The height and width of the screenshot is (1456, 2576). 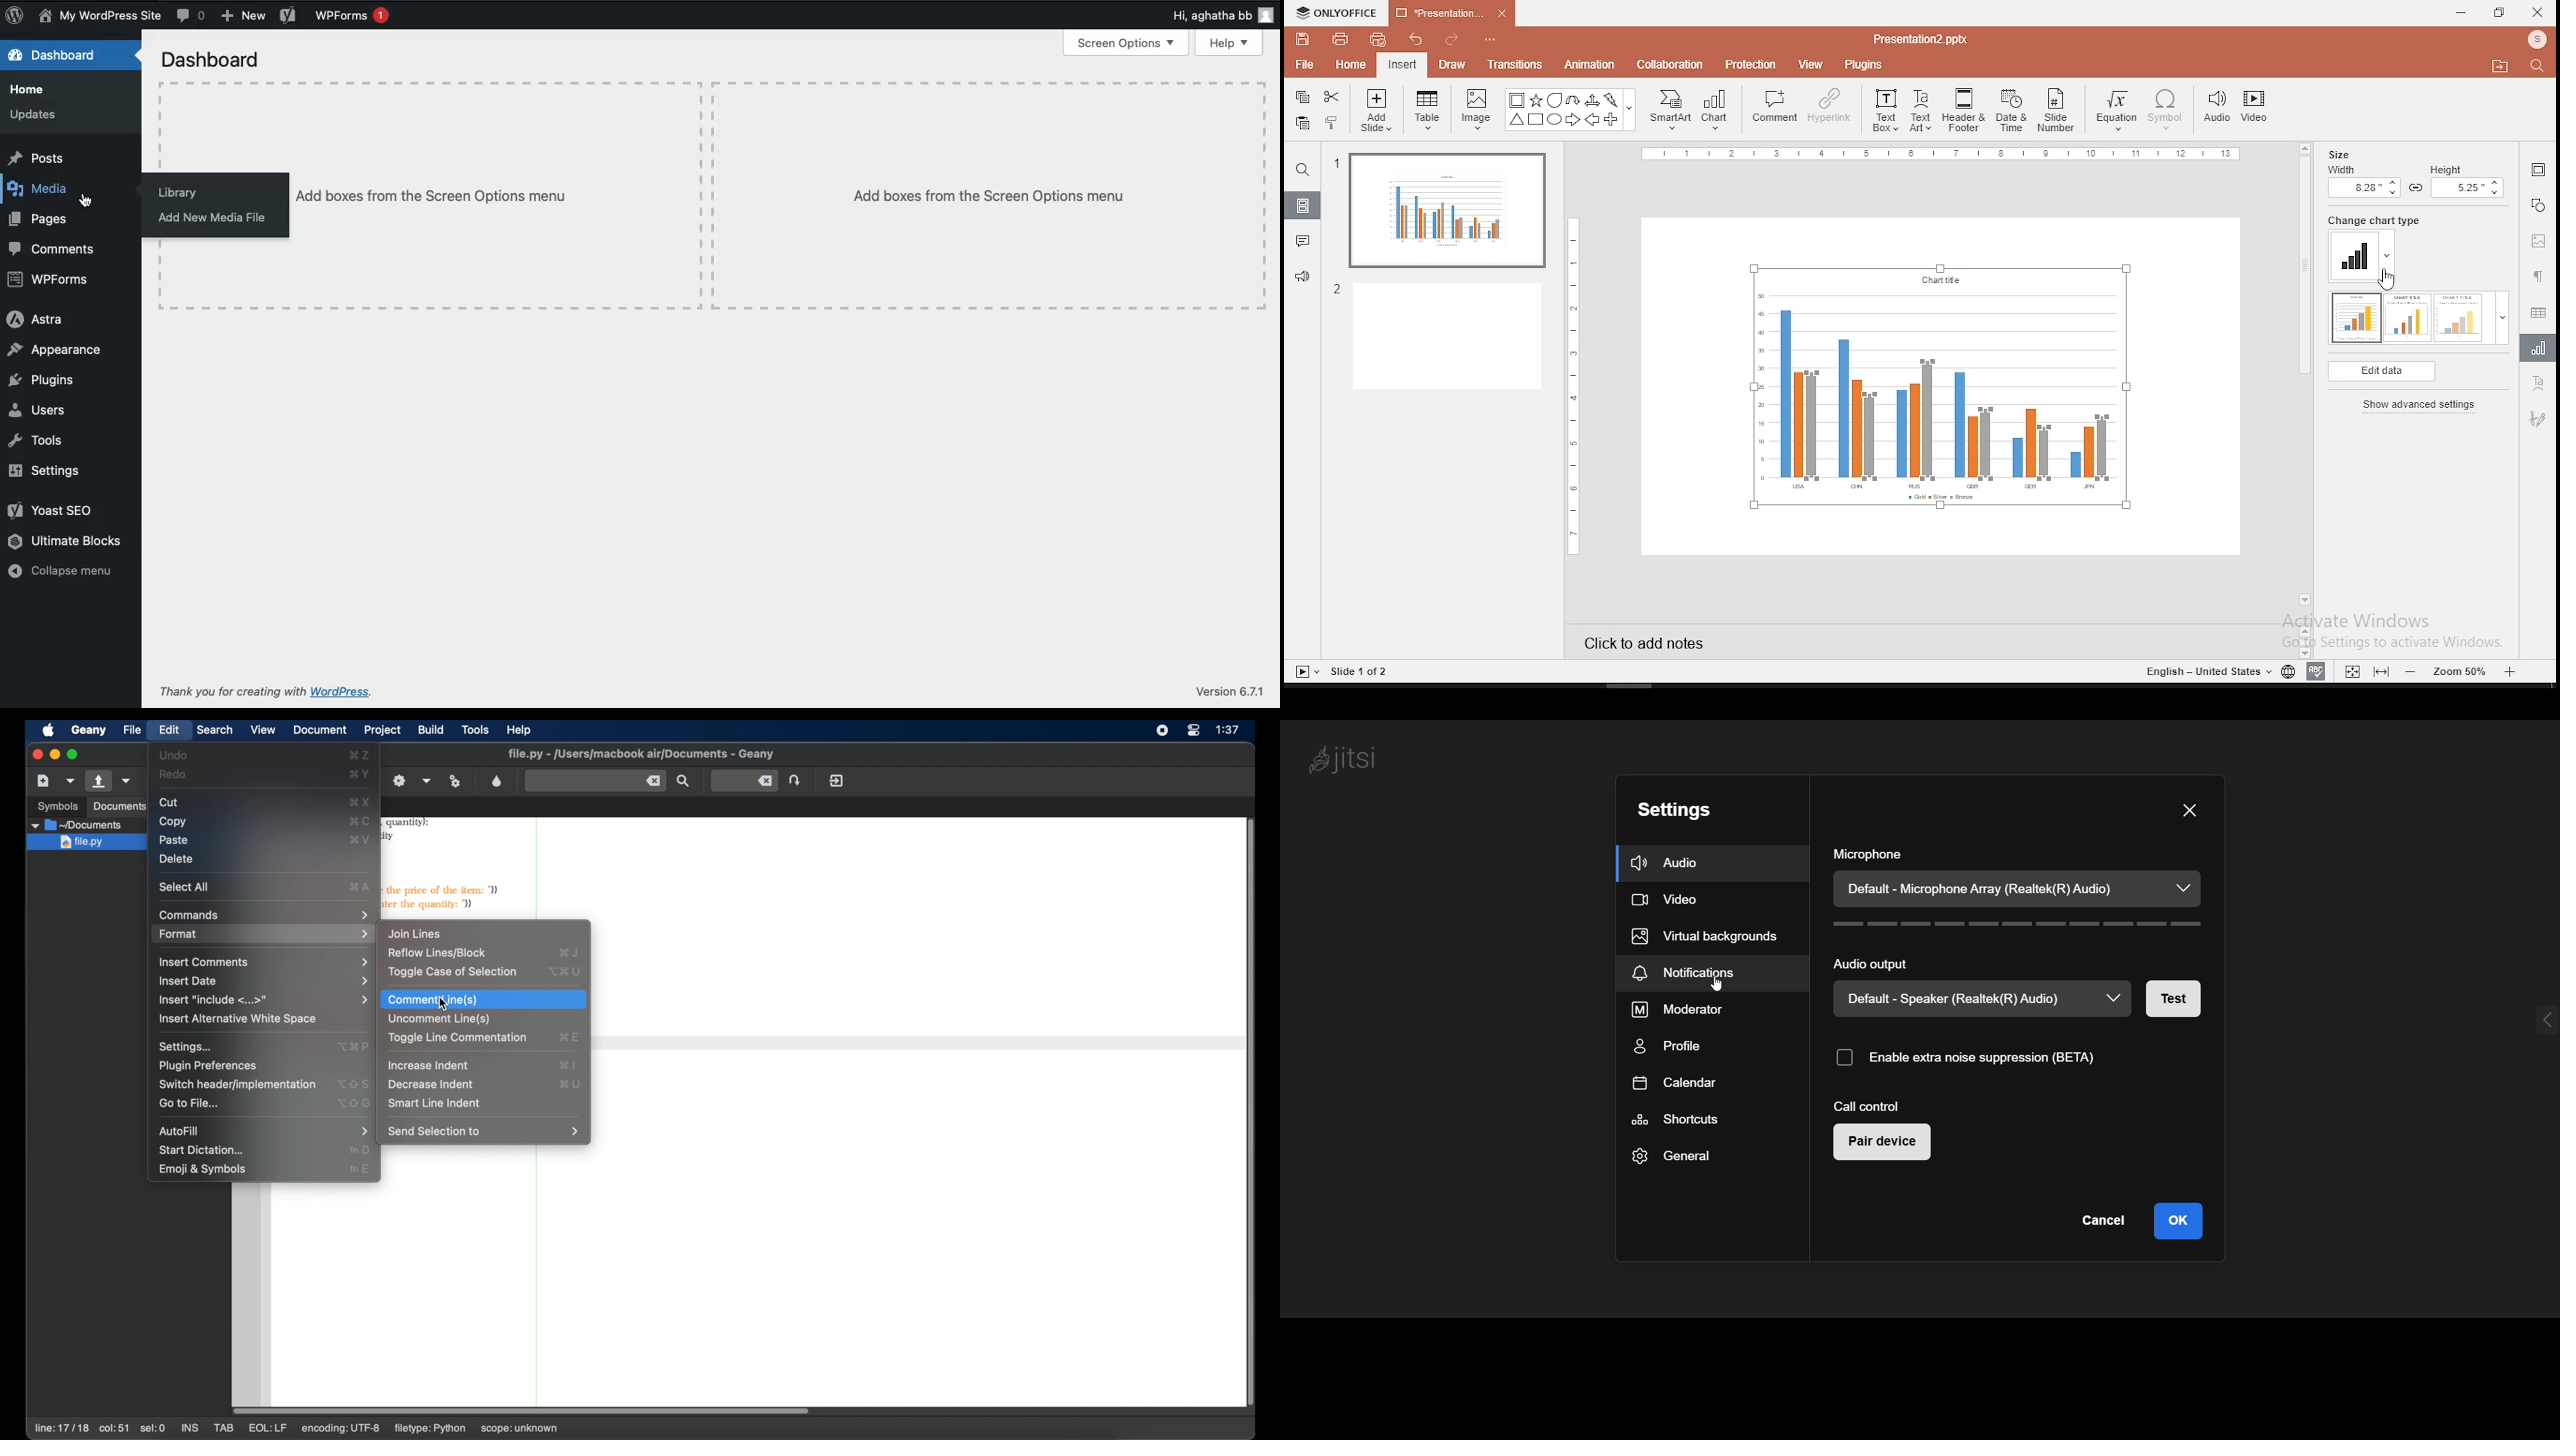 What do you see at coordinates (1228, 693) in the screenshot?
I see `Version 6.7.1` at bounding box center [1228, 693].